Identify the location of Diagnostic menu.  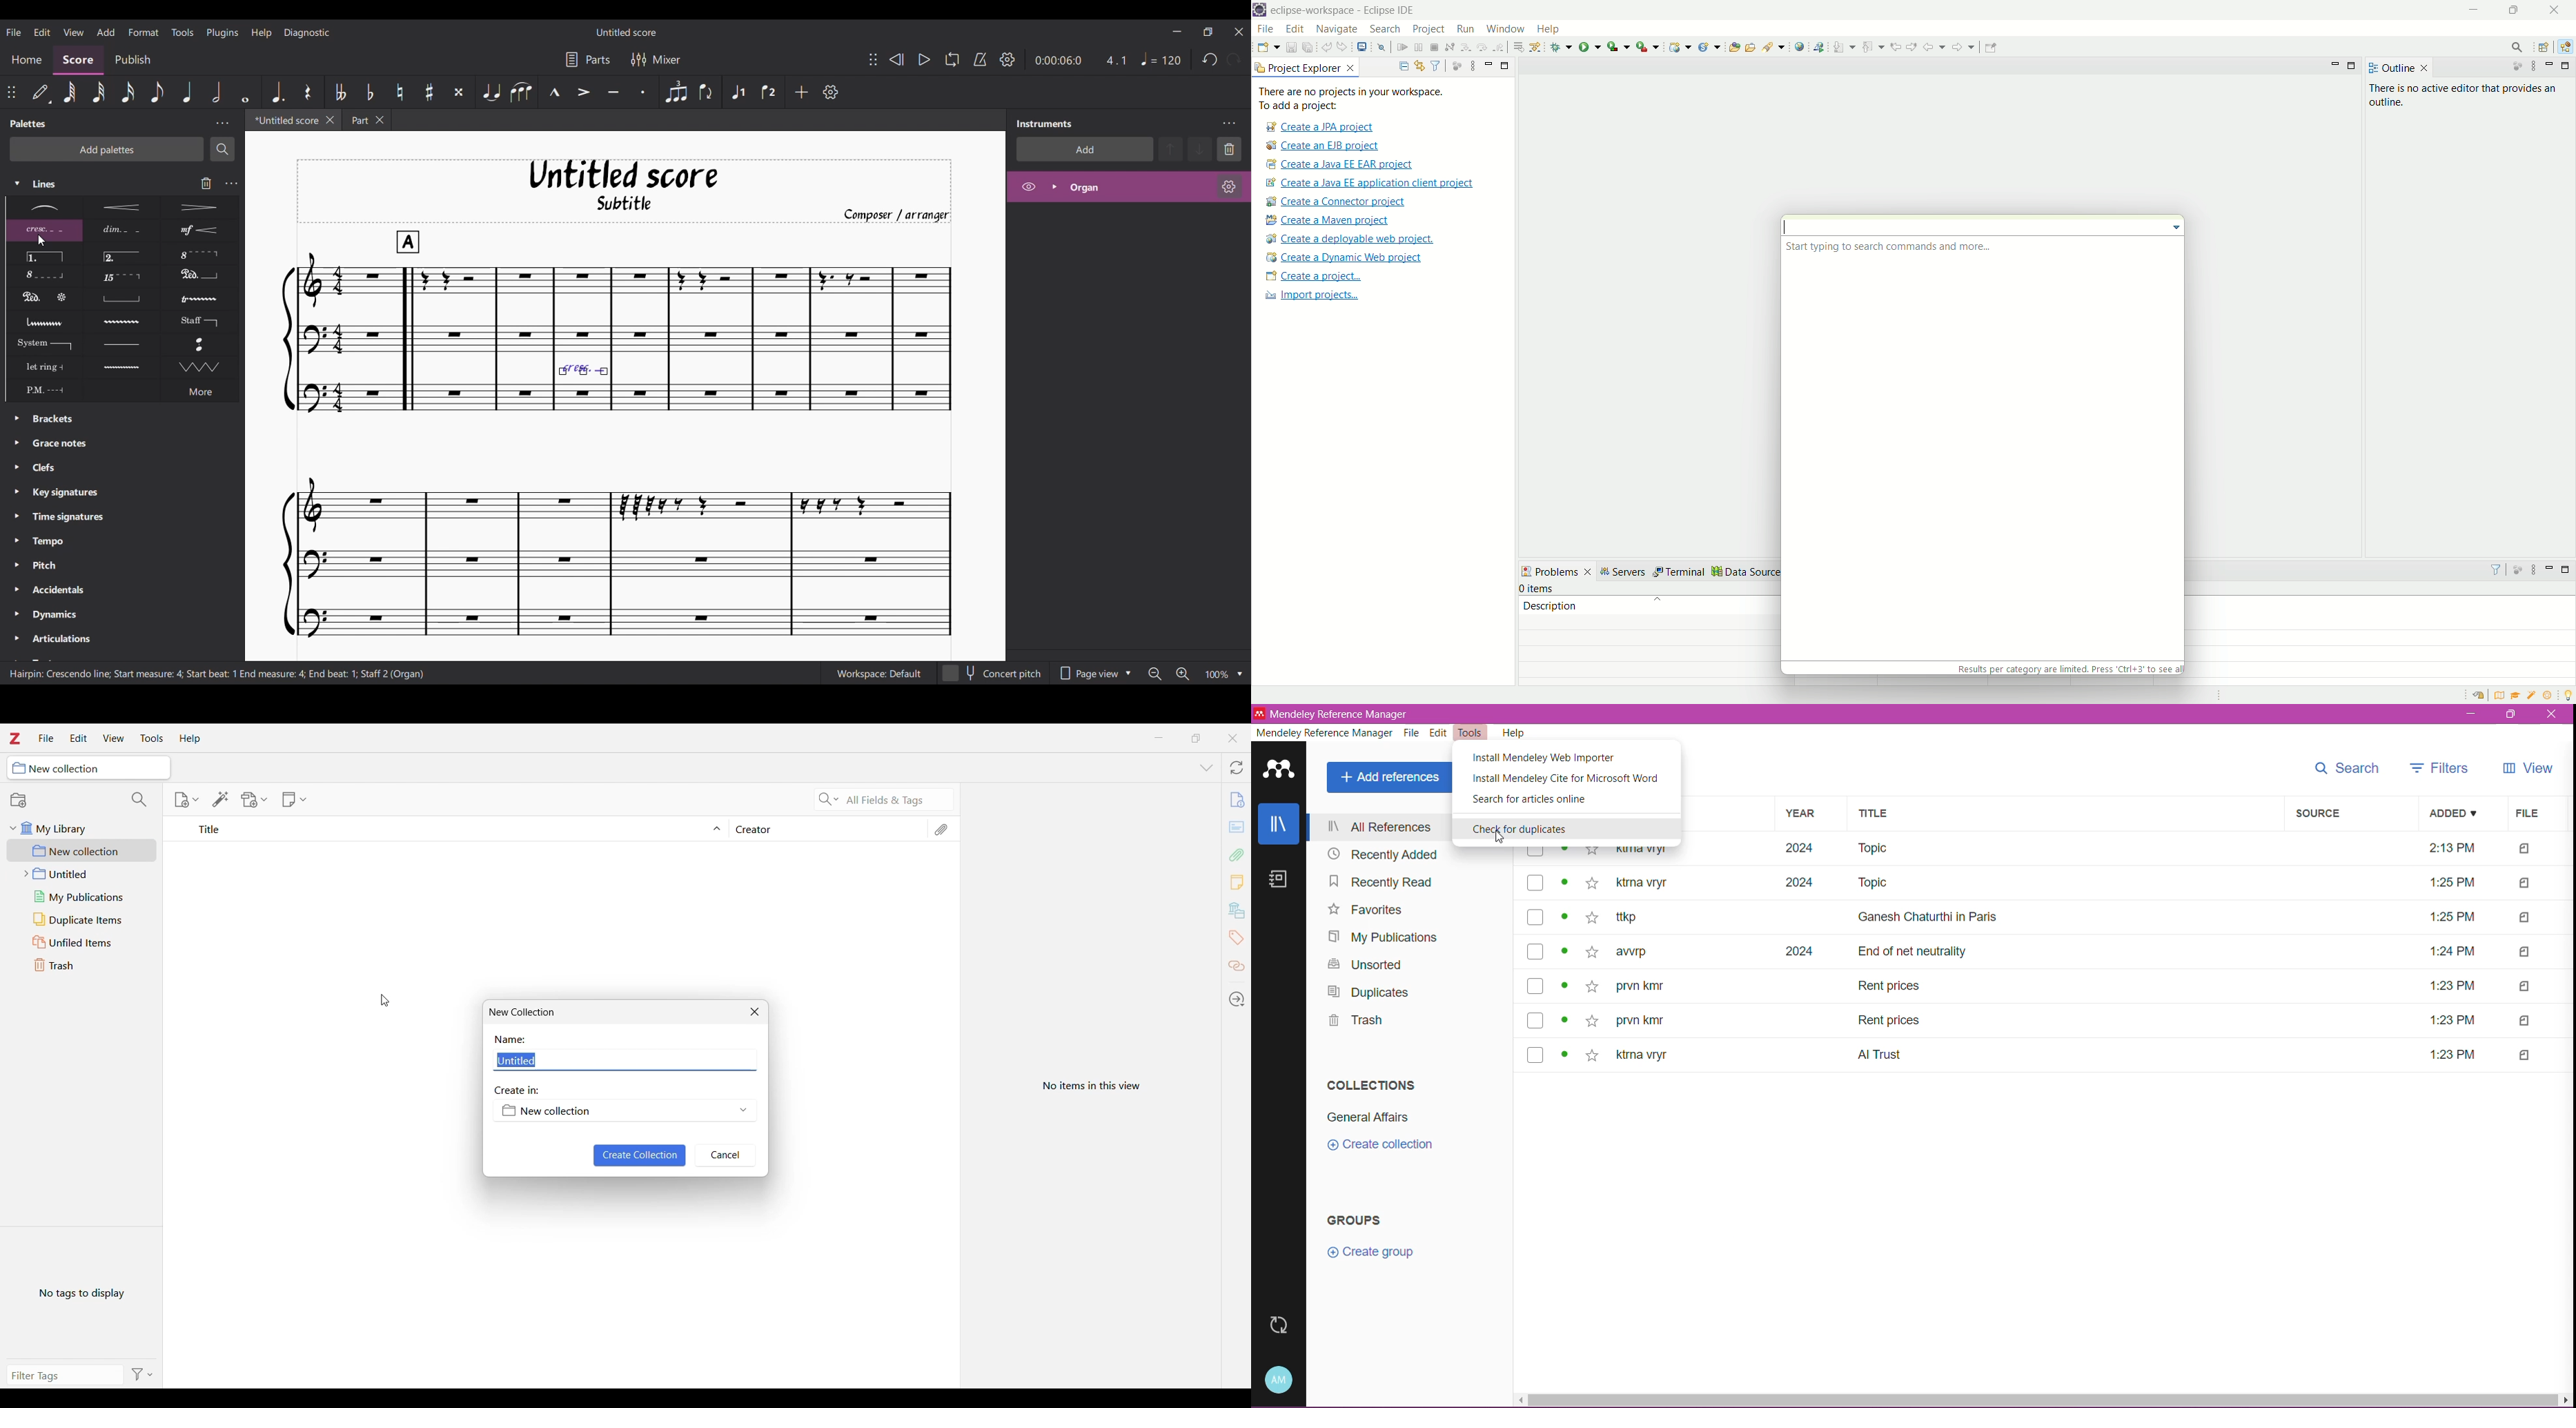
(307, 33).